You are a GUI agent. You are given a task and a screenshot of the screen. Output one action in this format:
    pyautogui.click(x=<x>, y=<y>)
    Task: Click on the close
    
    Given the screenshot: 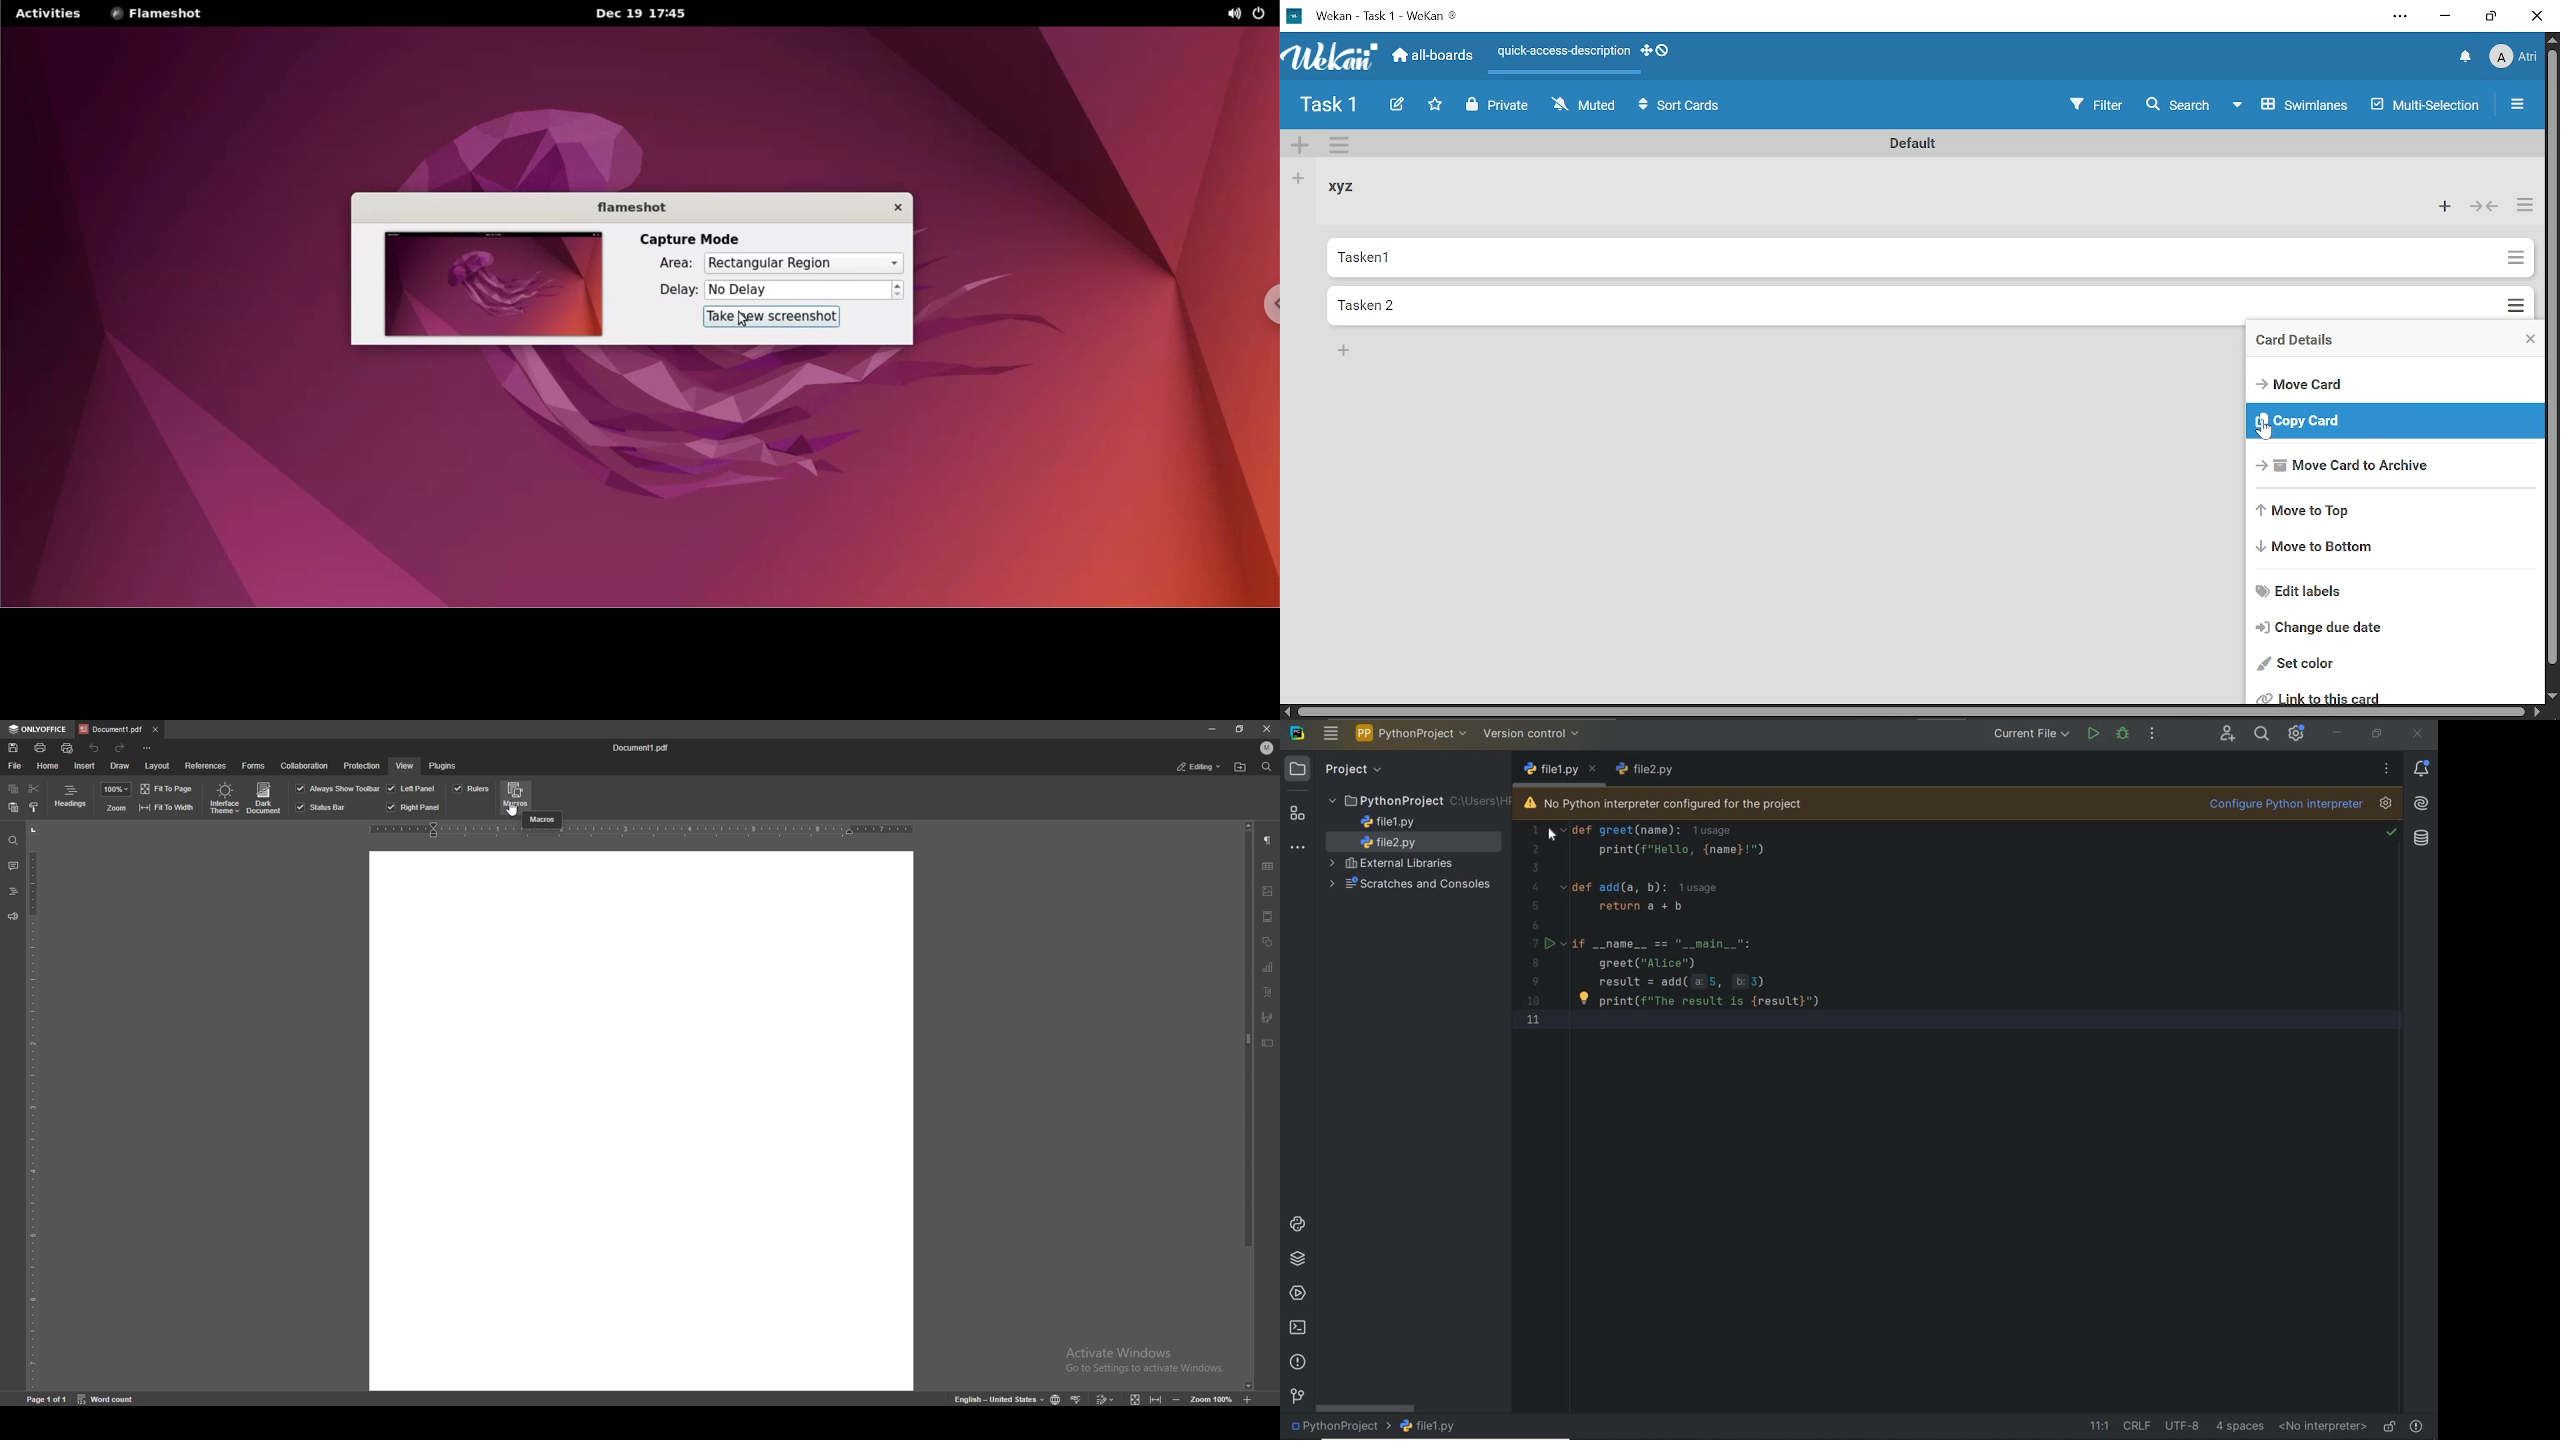 What is the action you would take?
    pyautogui.click(x=1269, y=729)
    